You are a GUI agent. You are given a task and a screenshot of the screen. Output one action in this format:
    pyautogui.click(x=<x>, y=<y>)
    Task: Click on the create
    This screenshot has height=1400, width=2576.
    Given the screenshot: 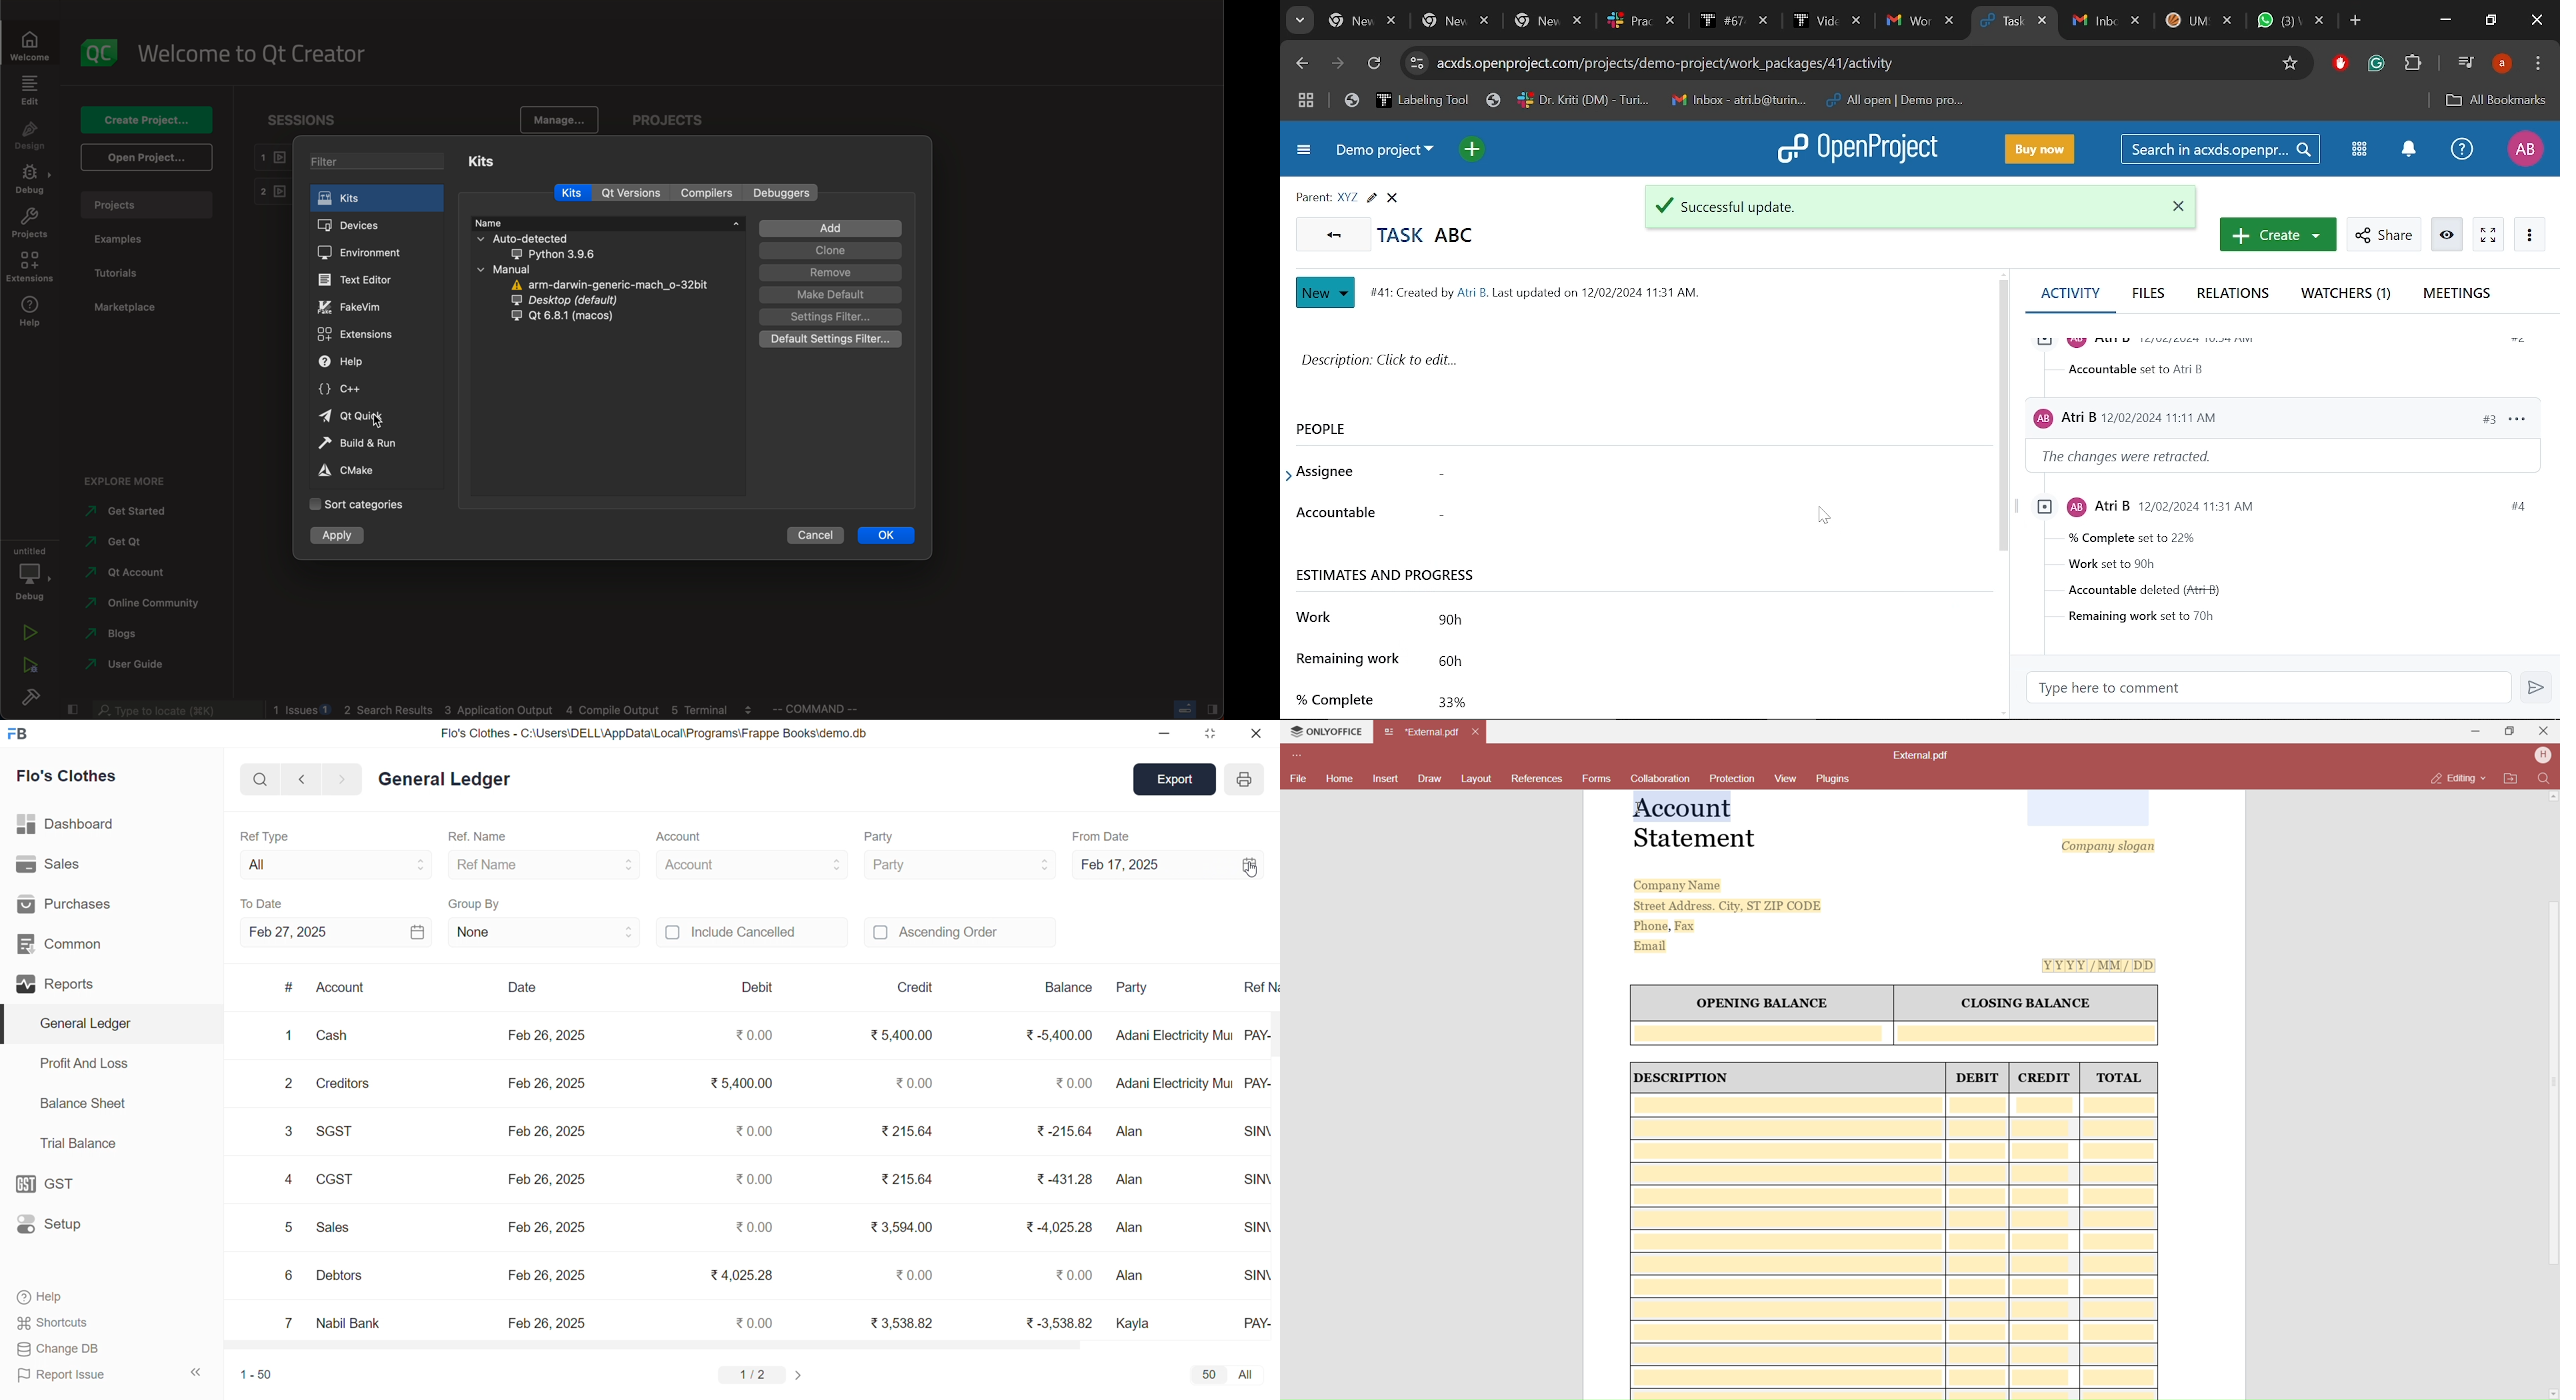 What is the action you would take?
    pyautogui.click(x=147, y=120)
    